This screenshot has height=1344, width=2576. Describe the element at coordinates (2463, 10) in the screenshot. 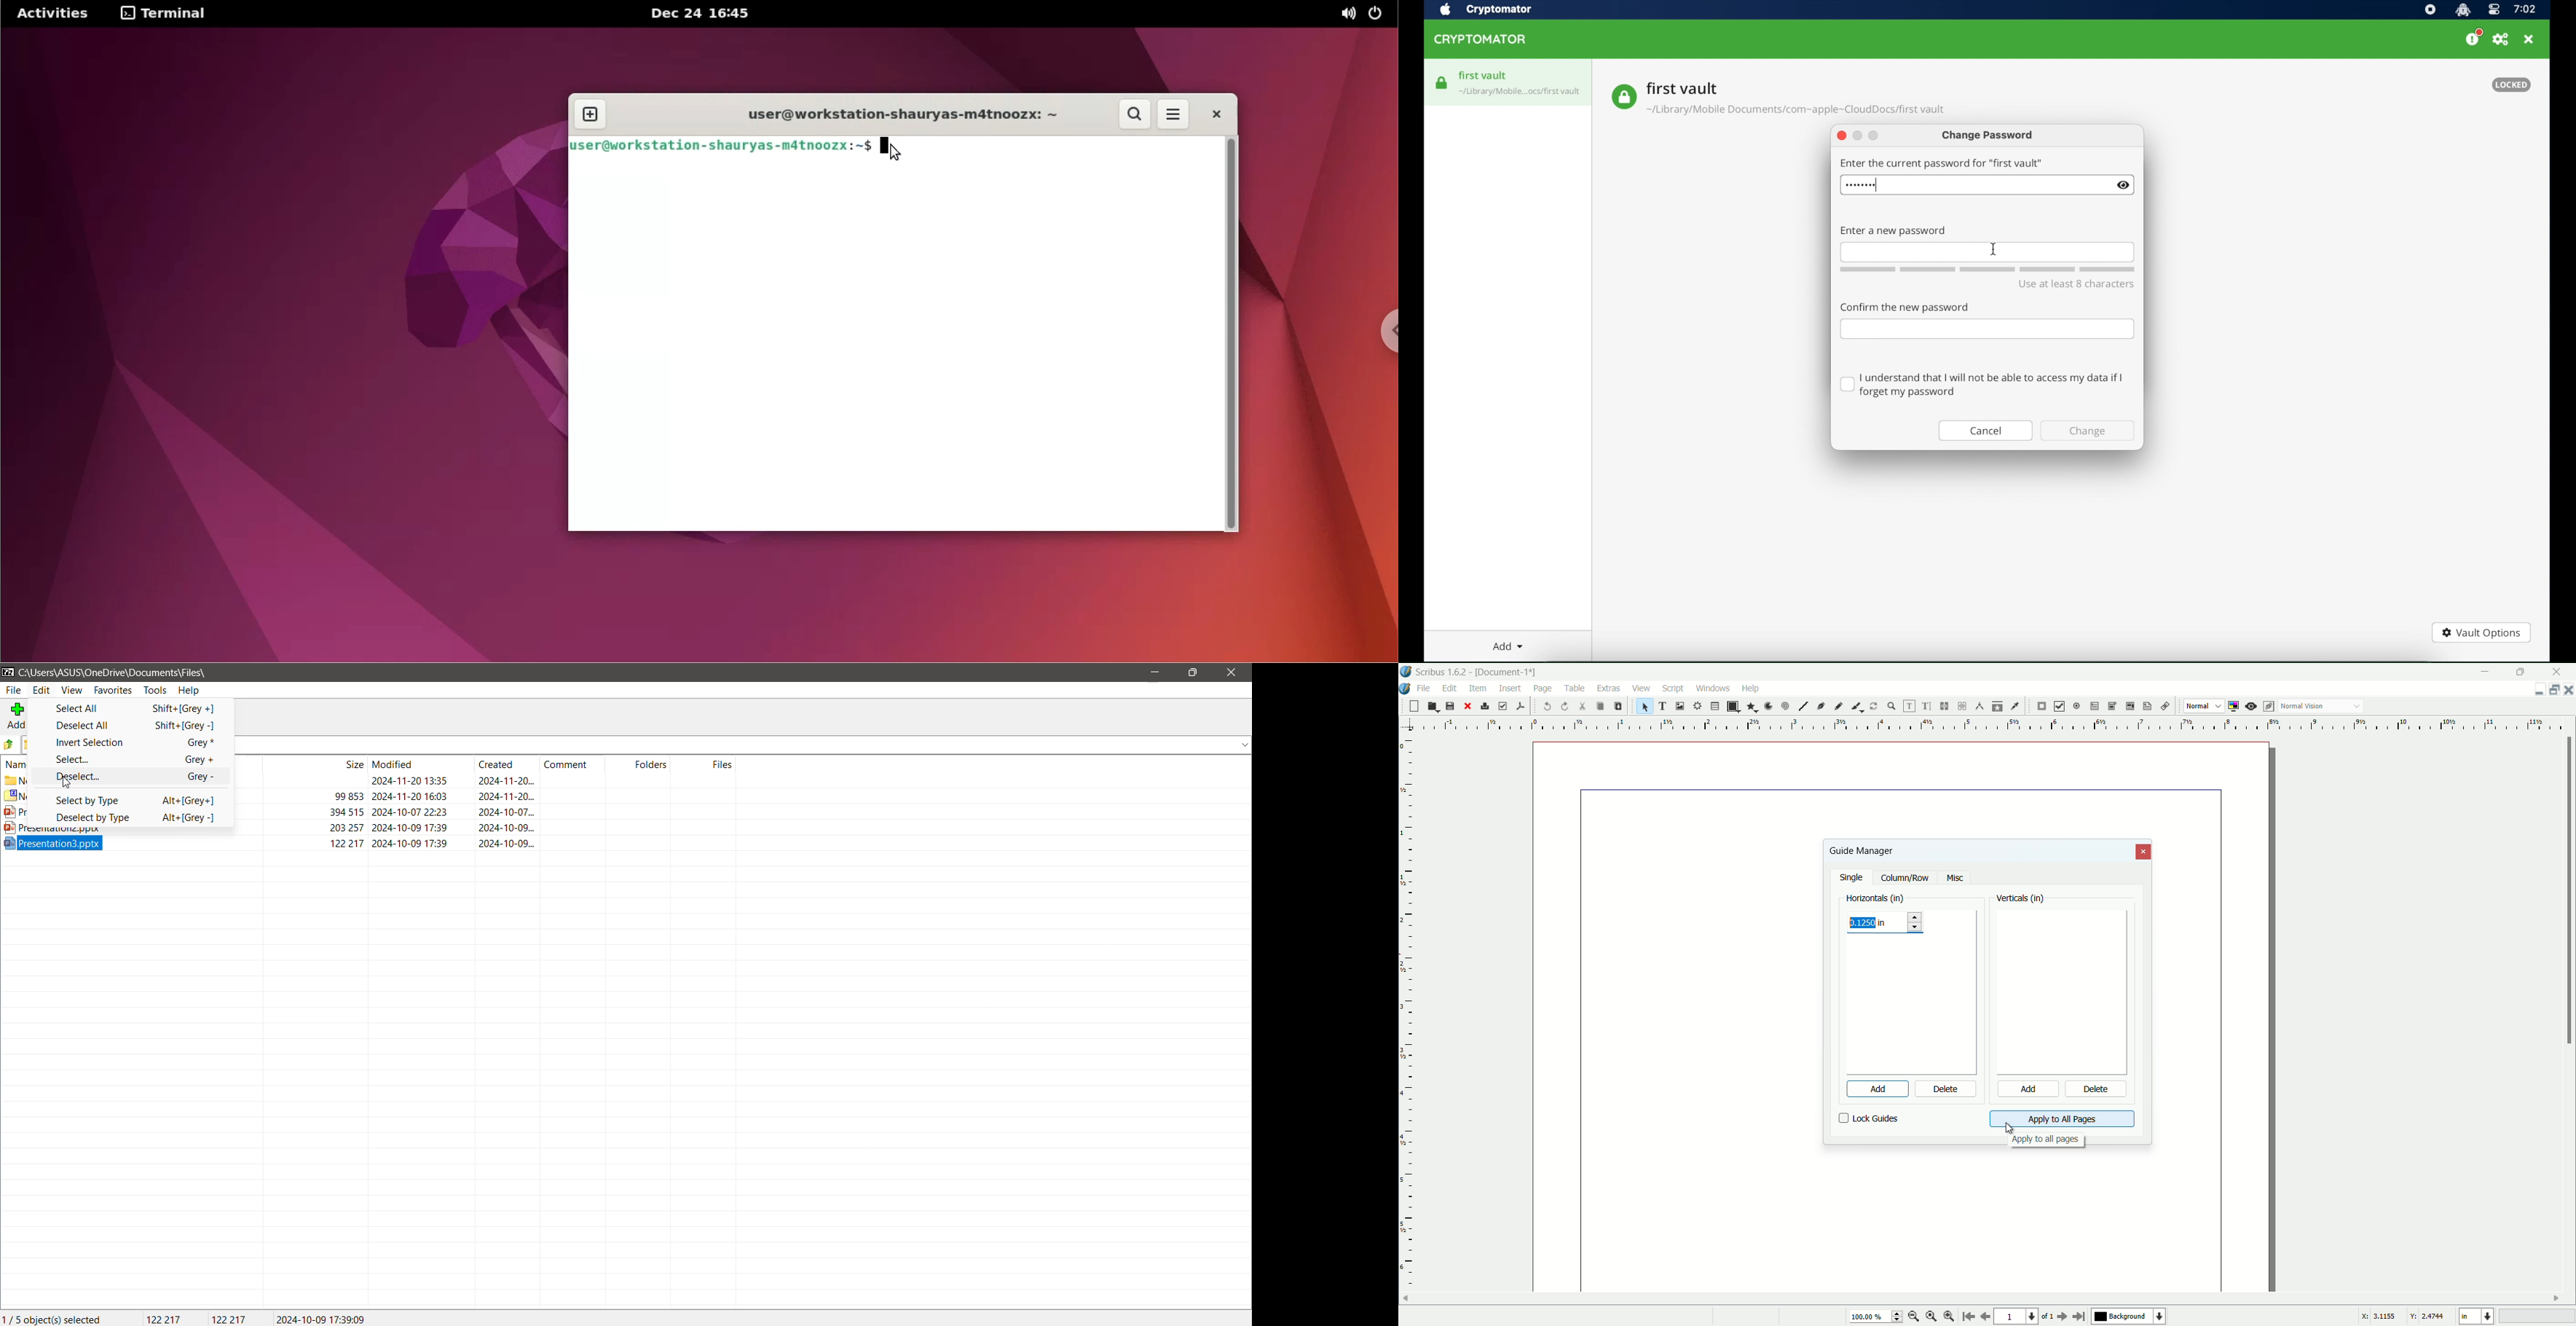

I see `cryptomator icon` at that location.